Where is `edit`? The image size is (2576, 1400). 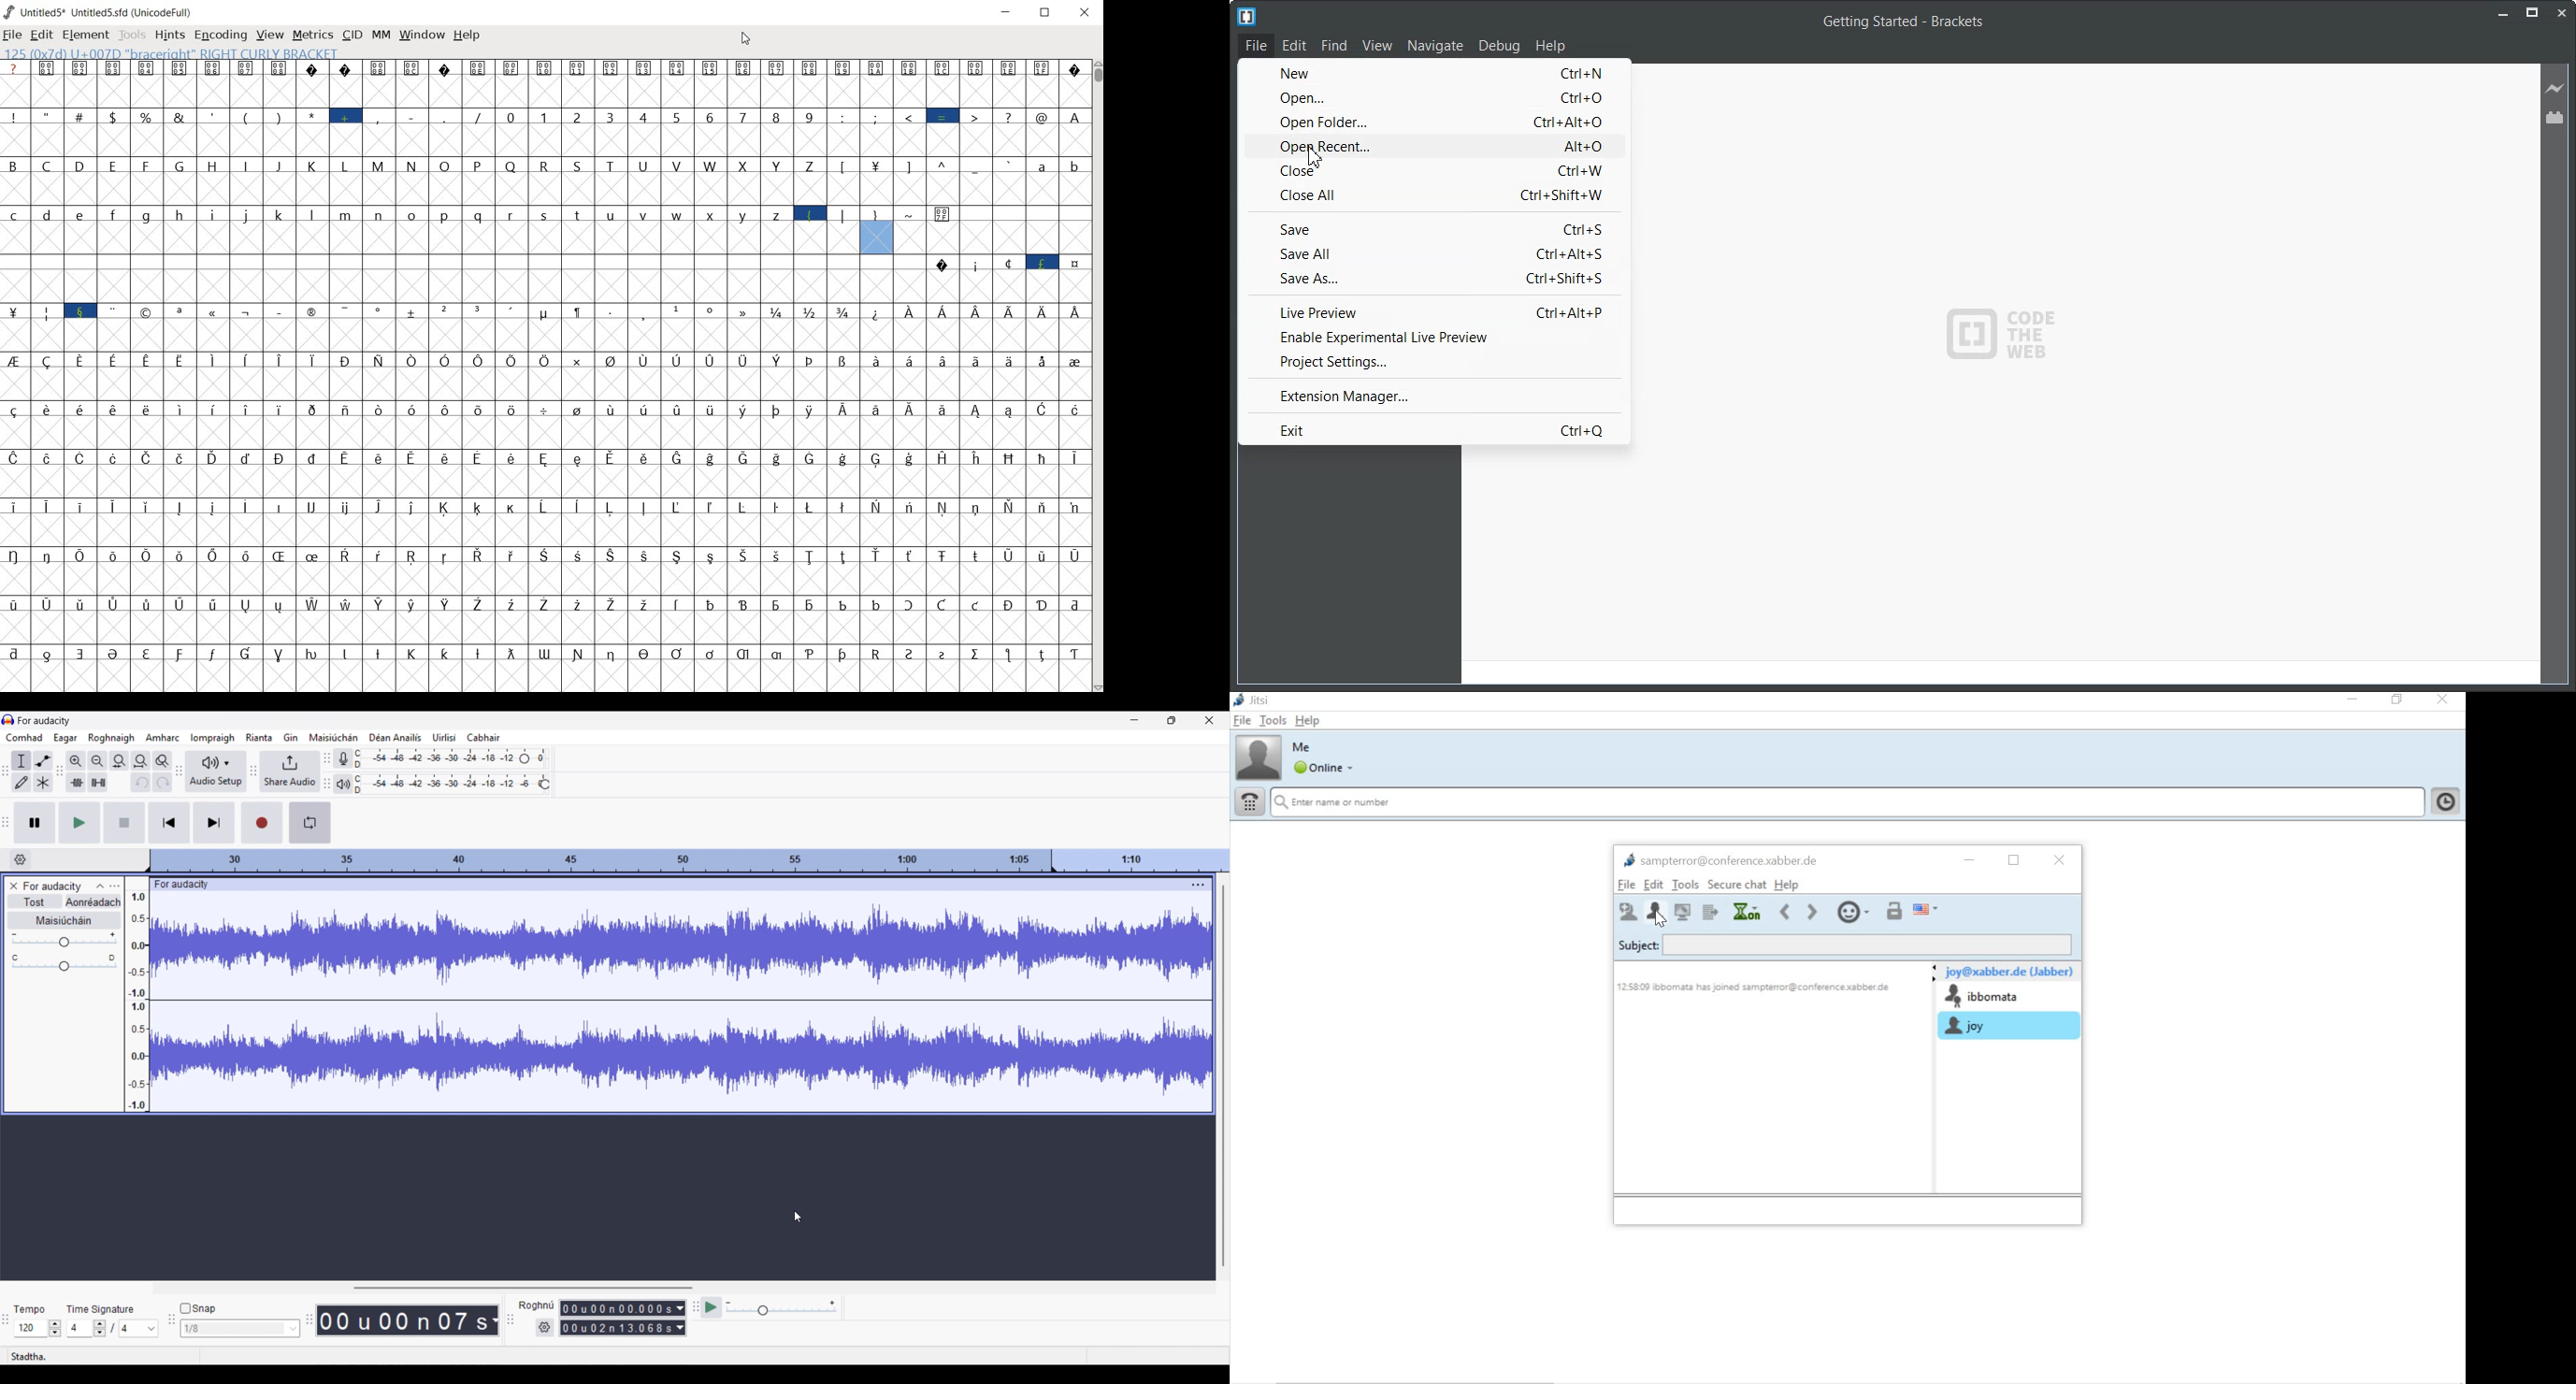 edit is located at coordinates (1655, 884).